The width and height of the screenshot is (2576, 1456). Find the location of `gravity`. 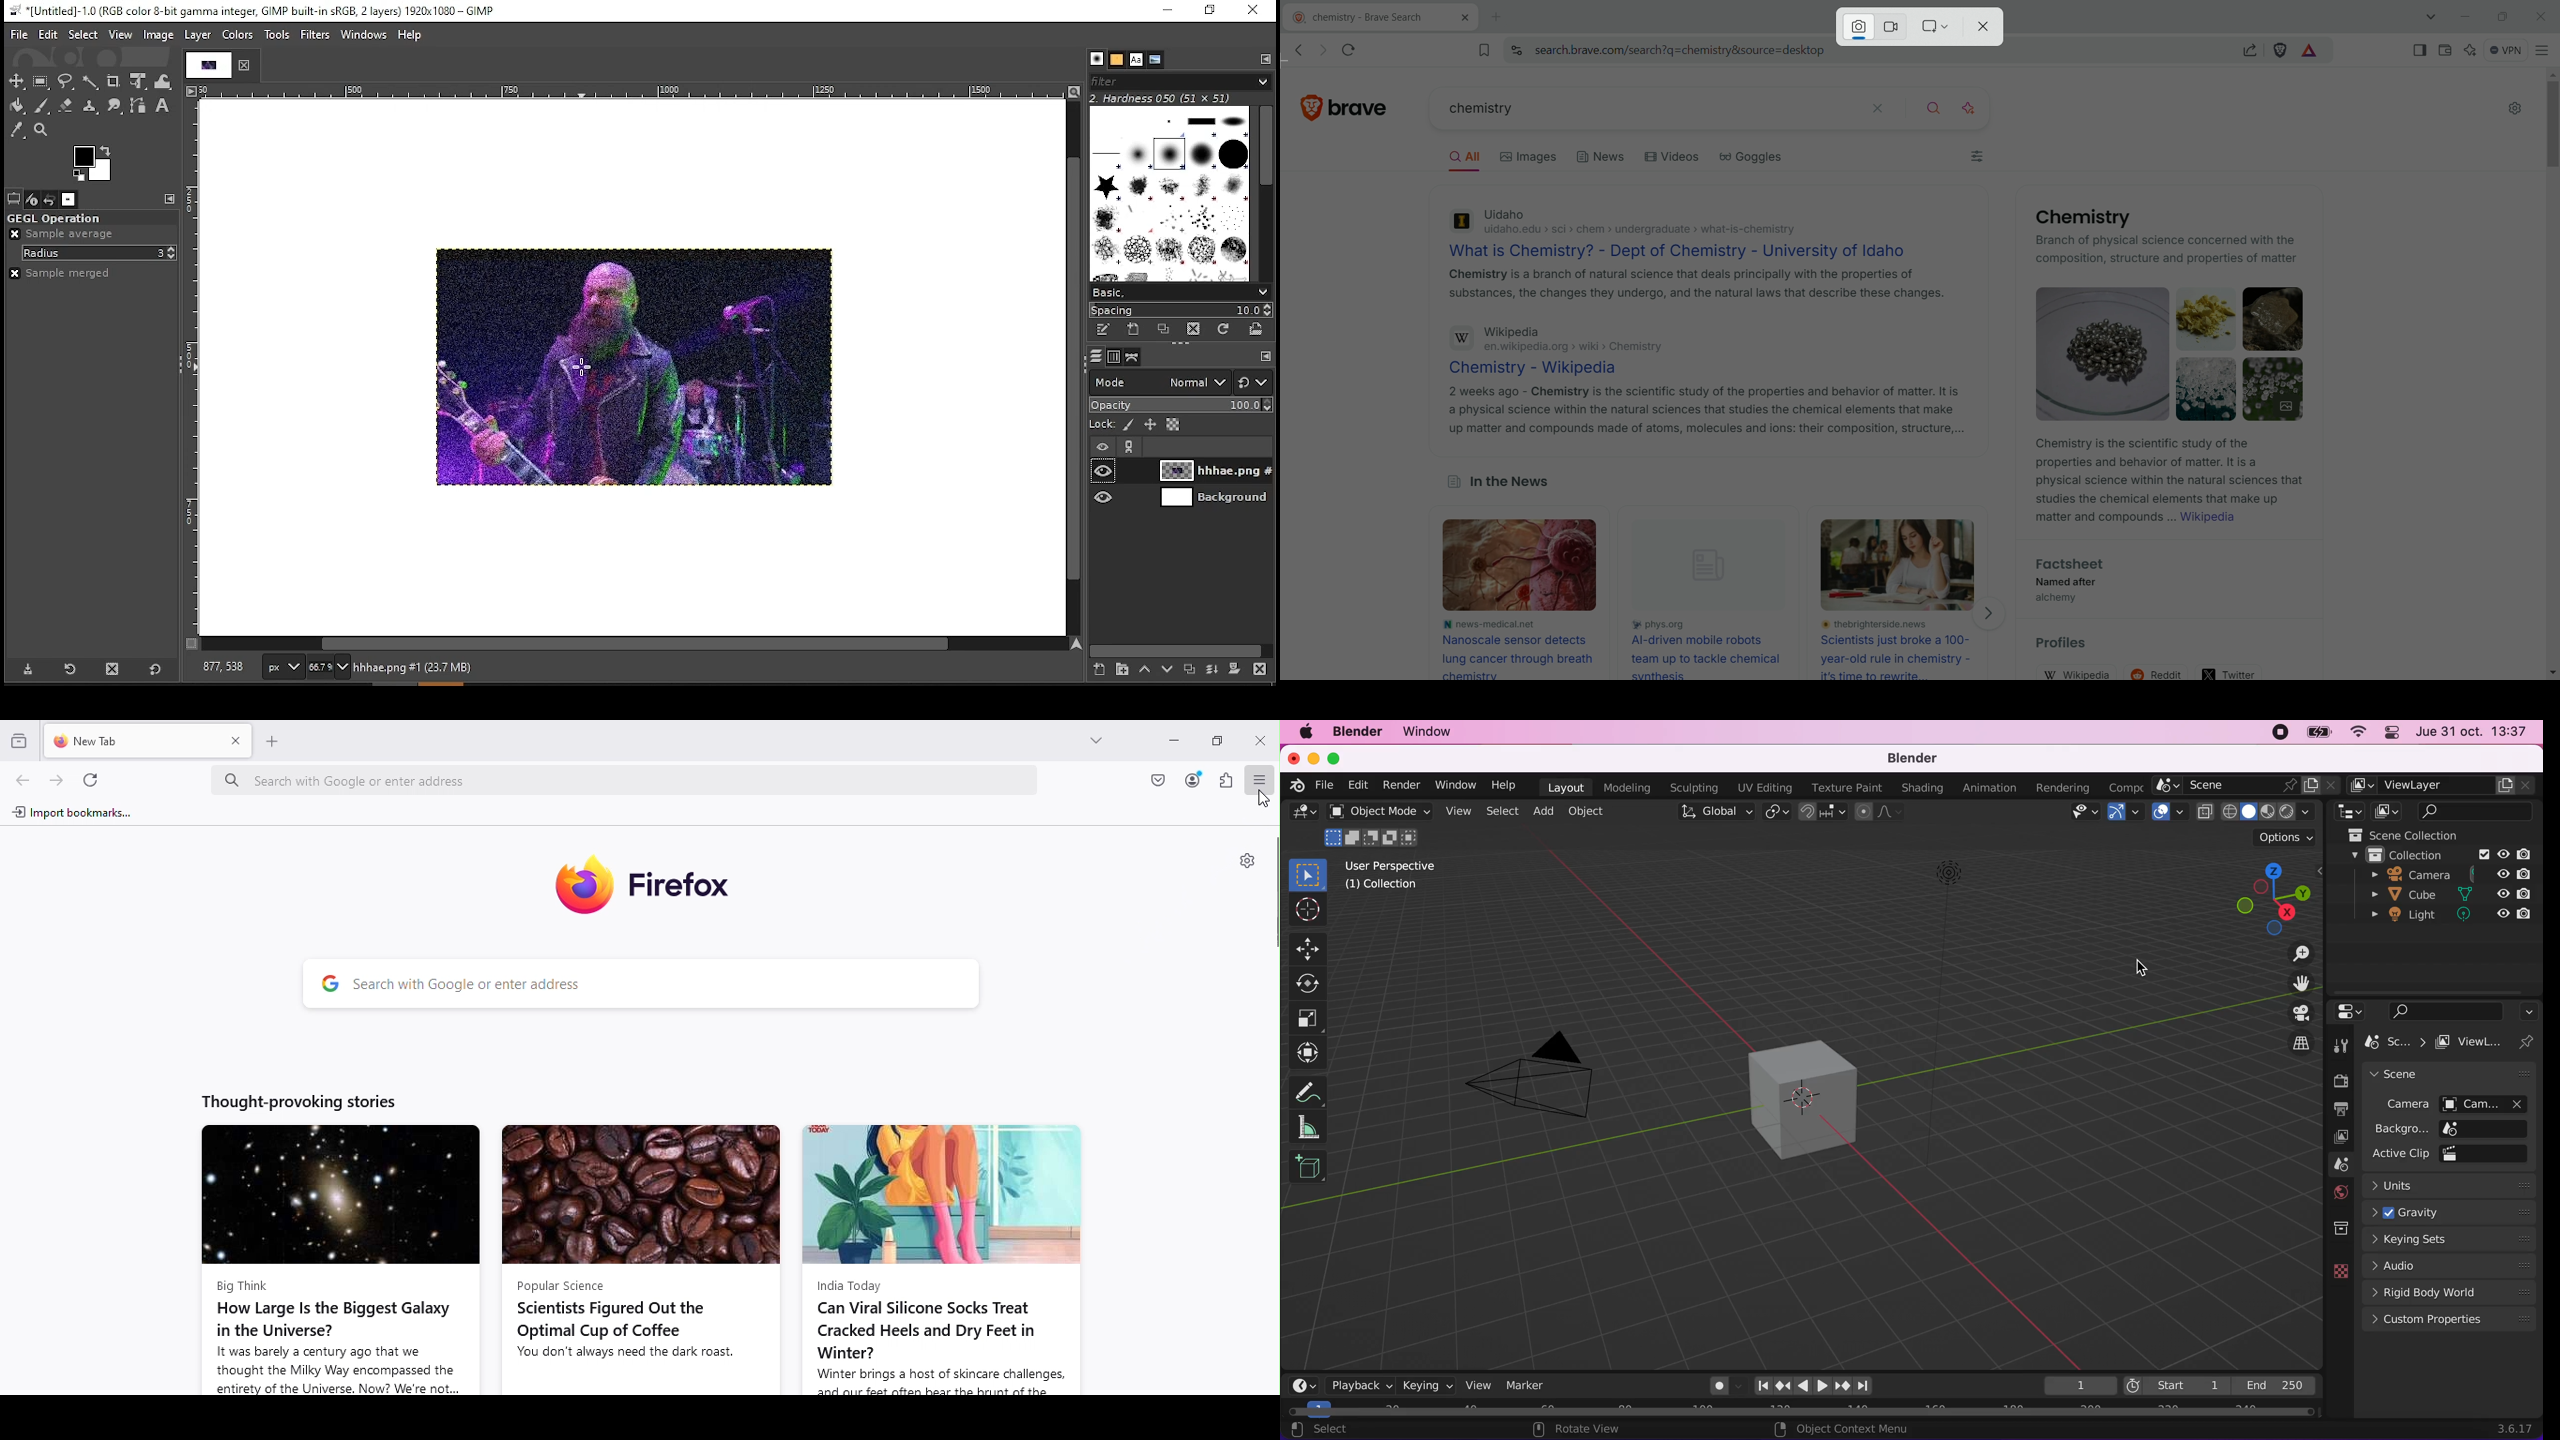

gravity is located at coordinates (2449, 1212).